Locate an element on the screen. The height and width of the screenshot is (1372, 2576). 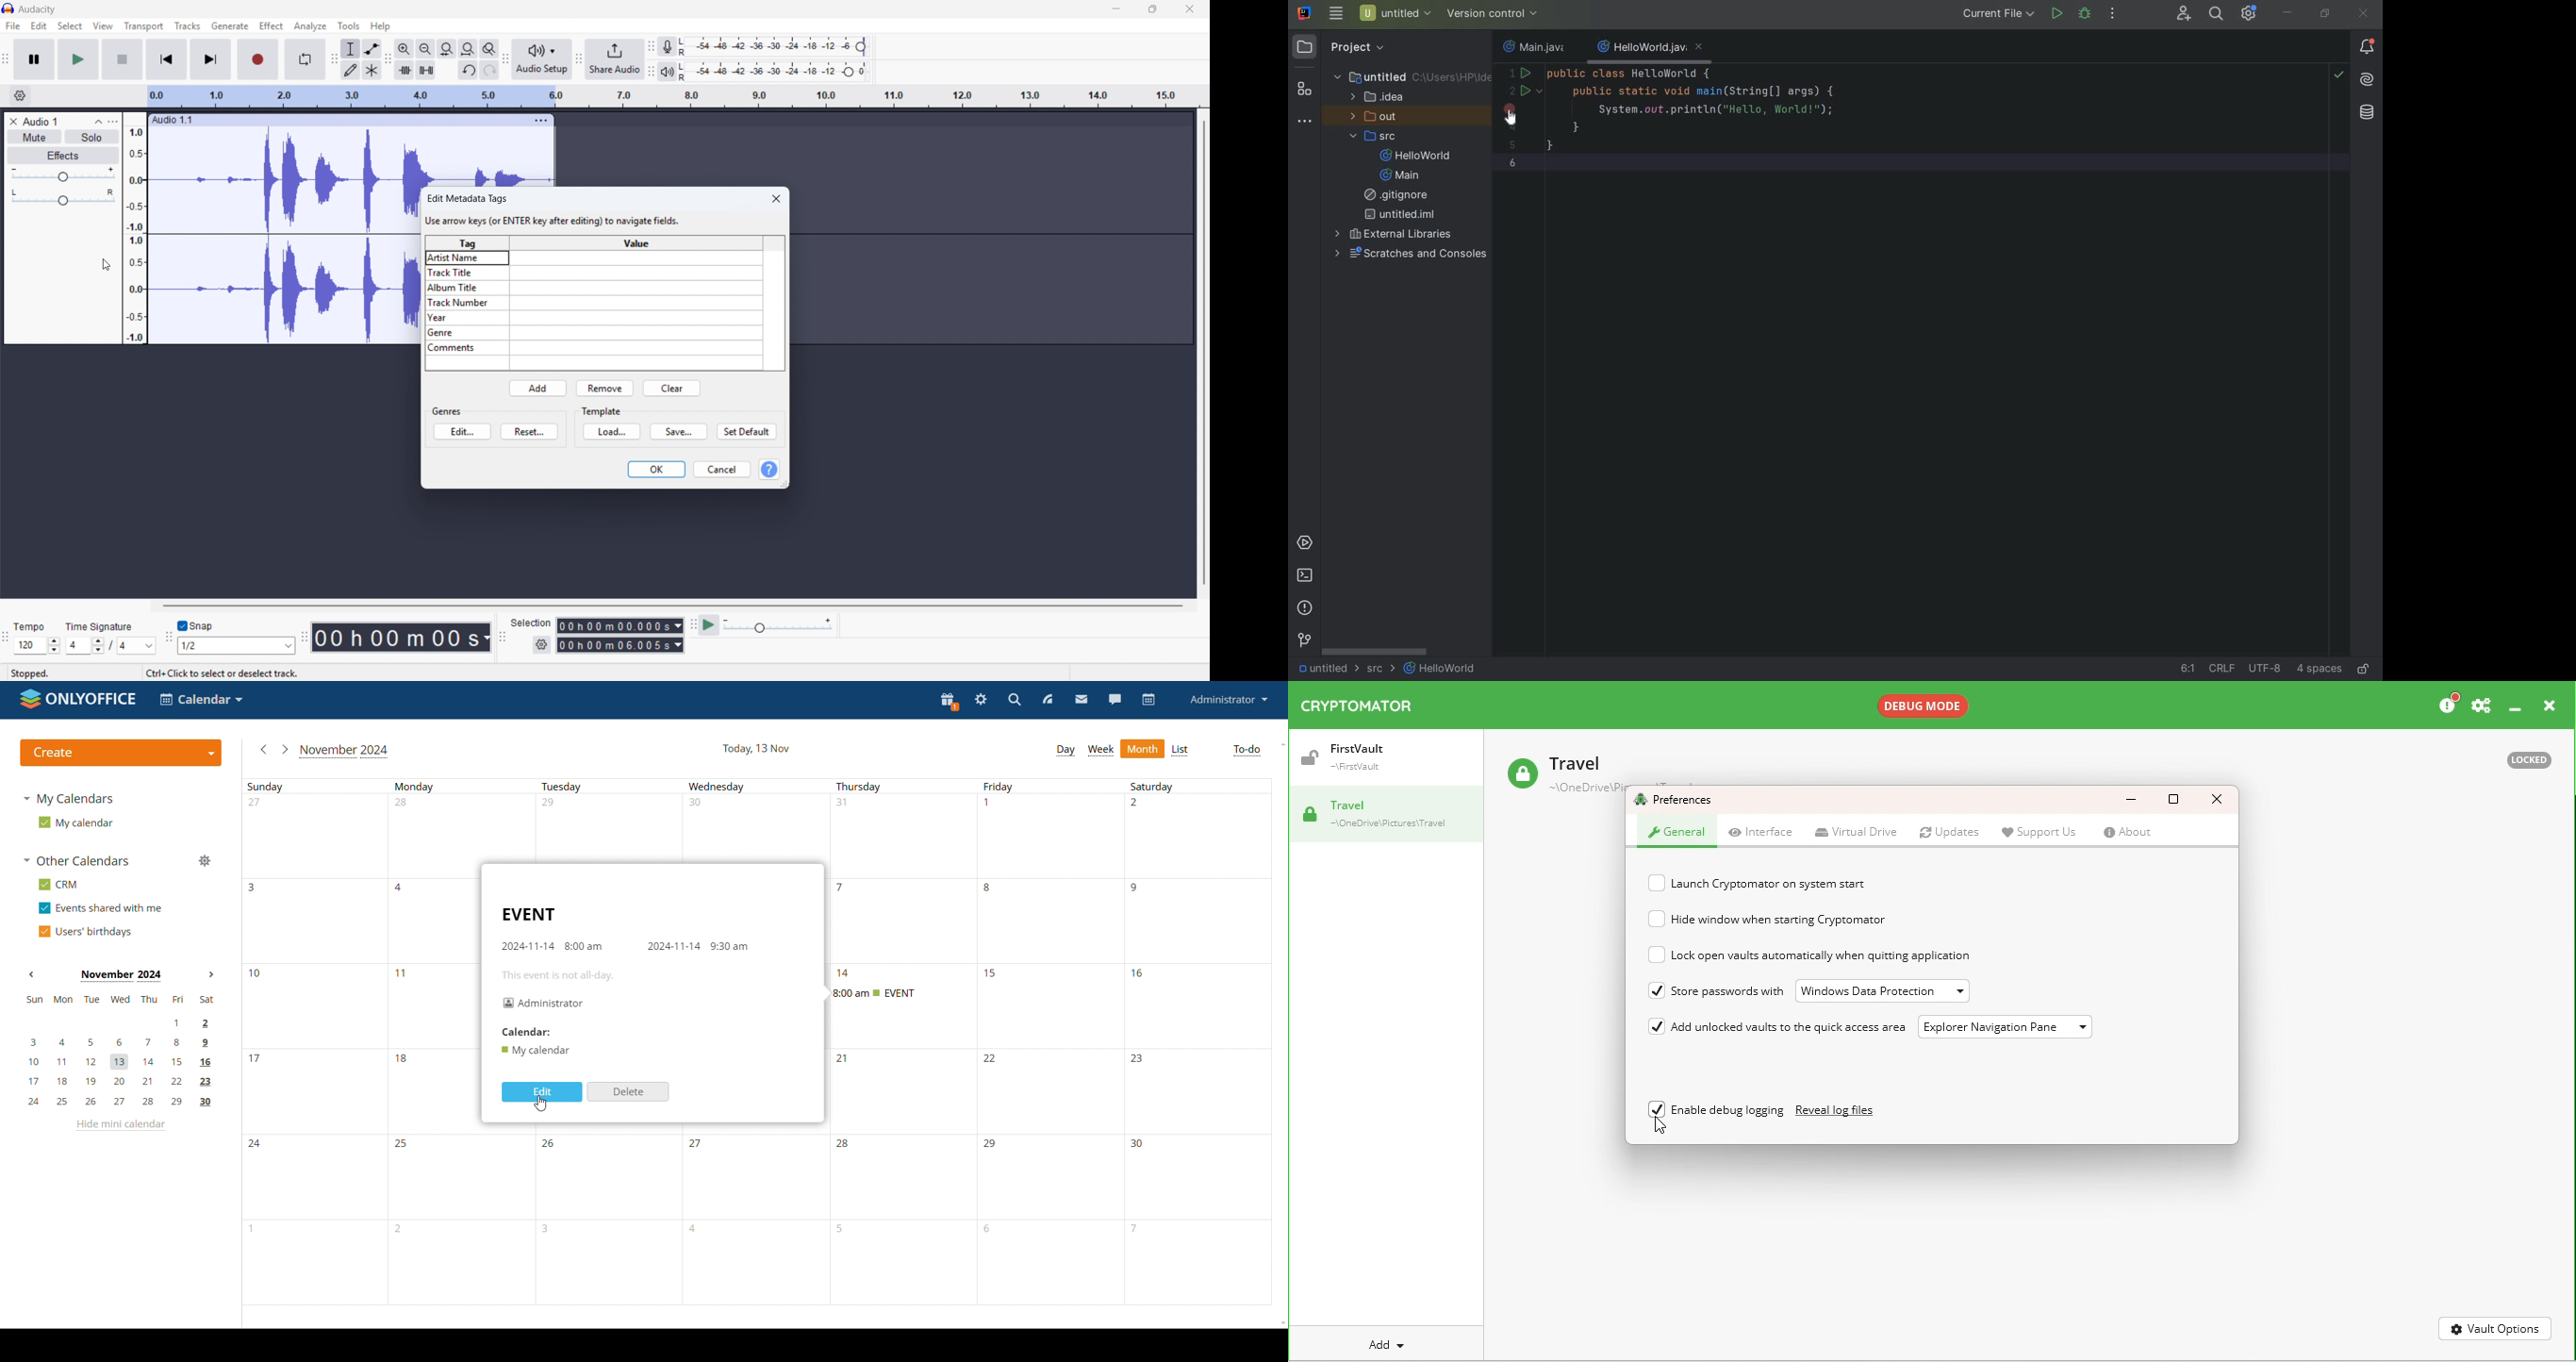
cancel is located at coordinates (723, 470).